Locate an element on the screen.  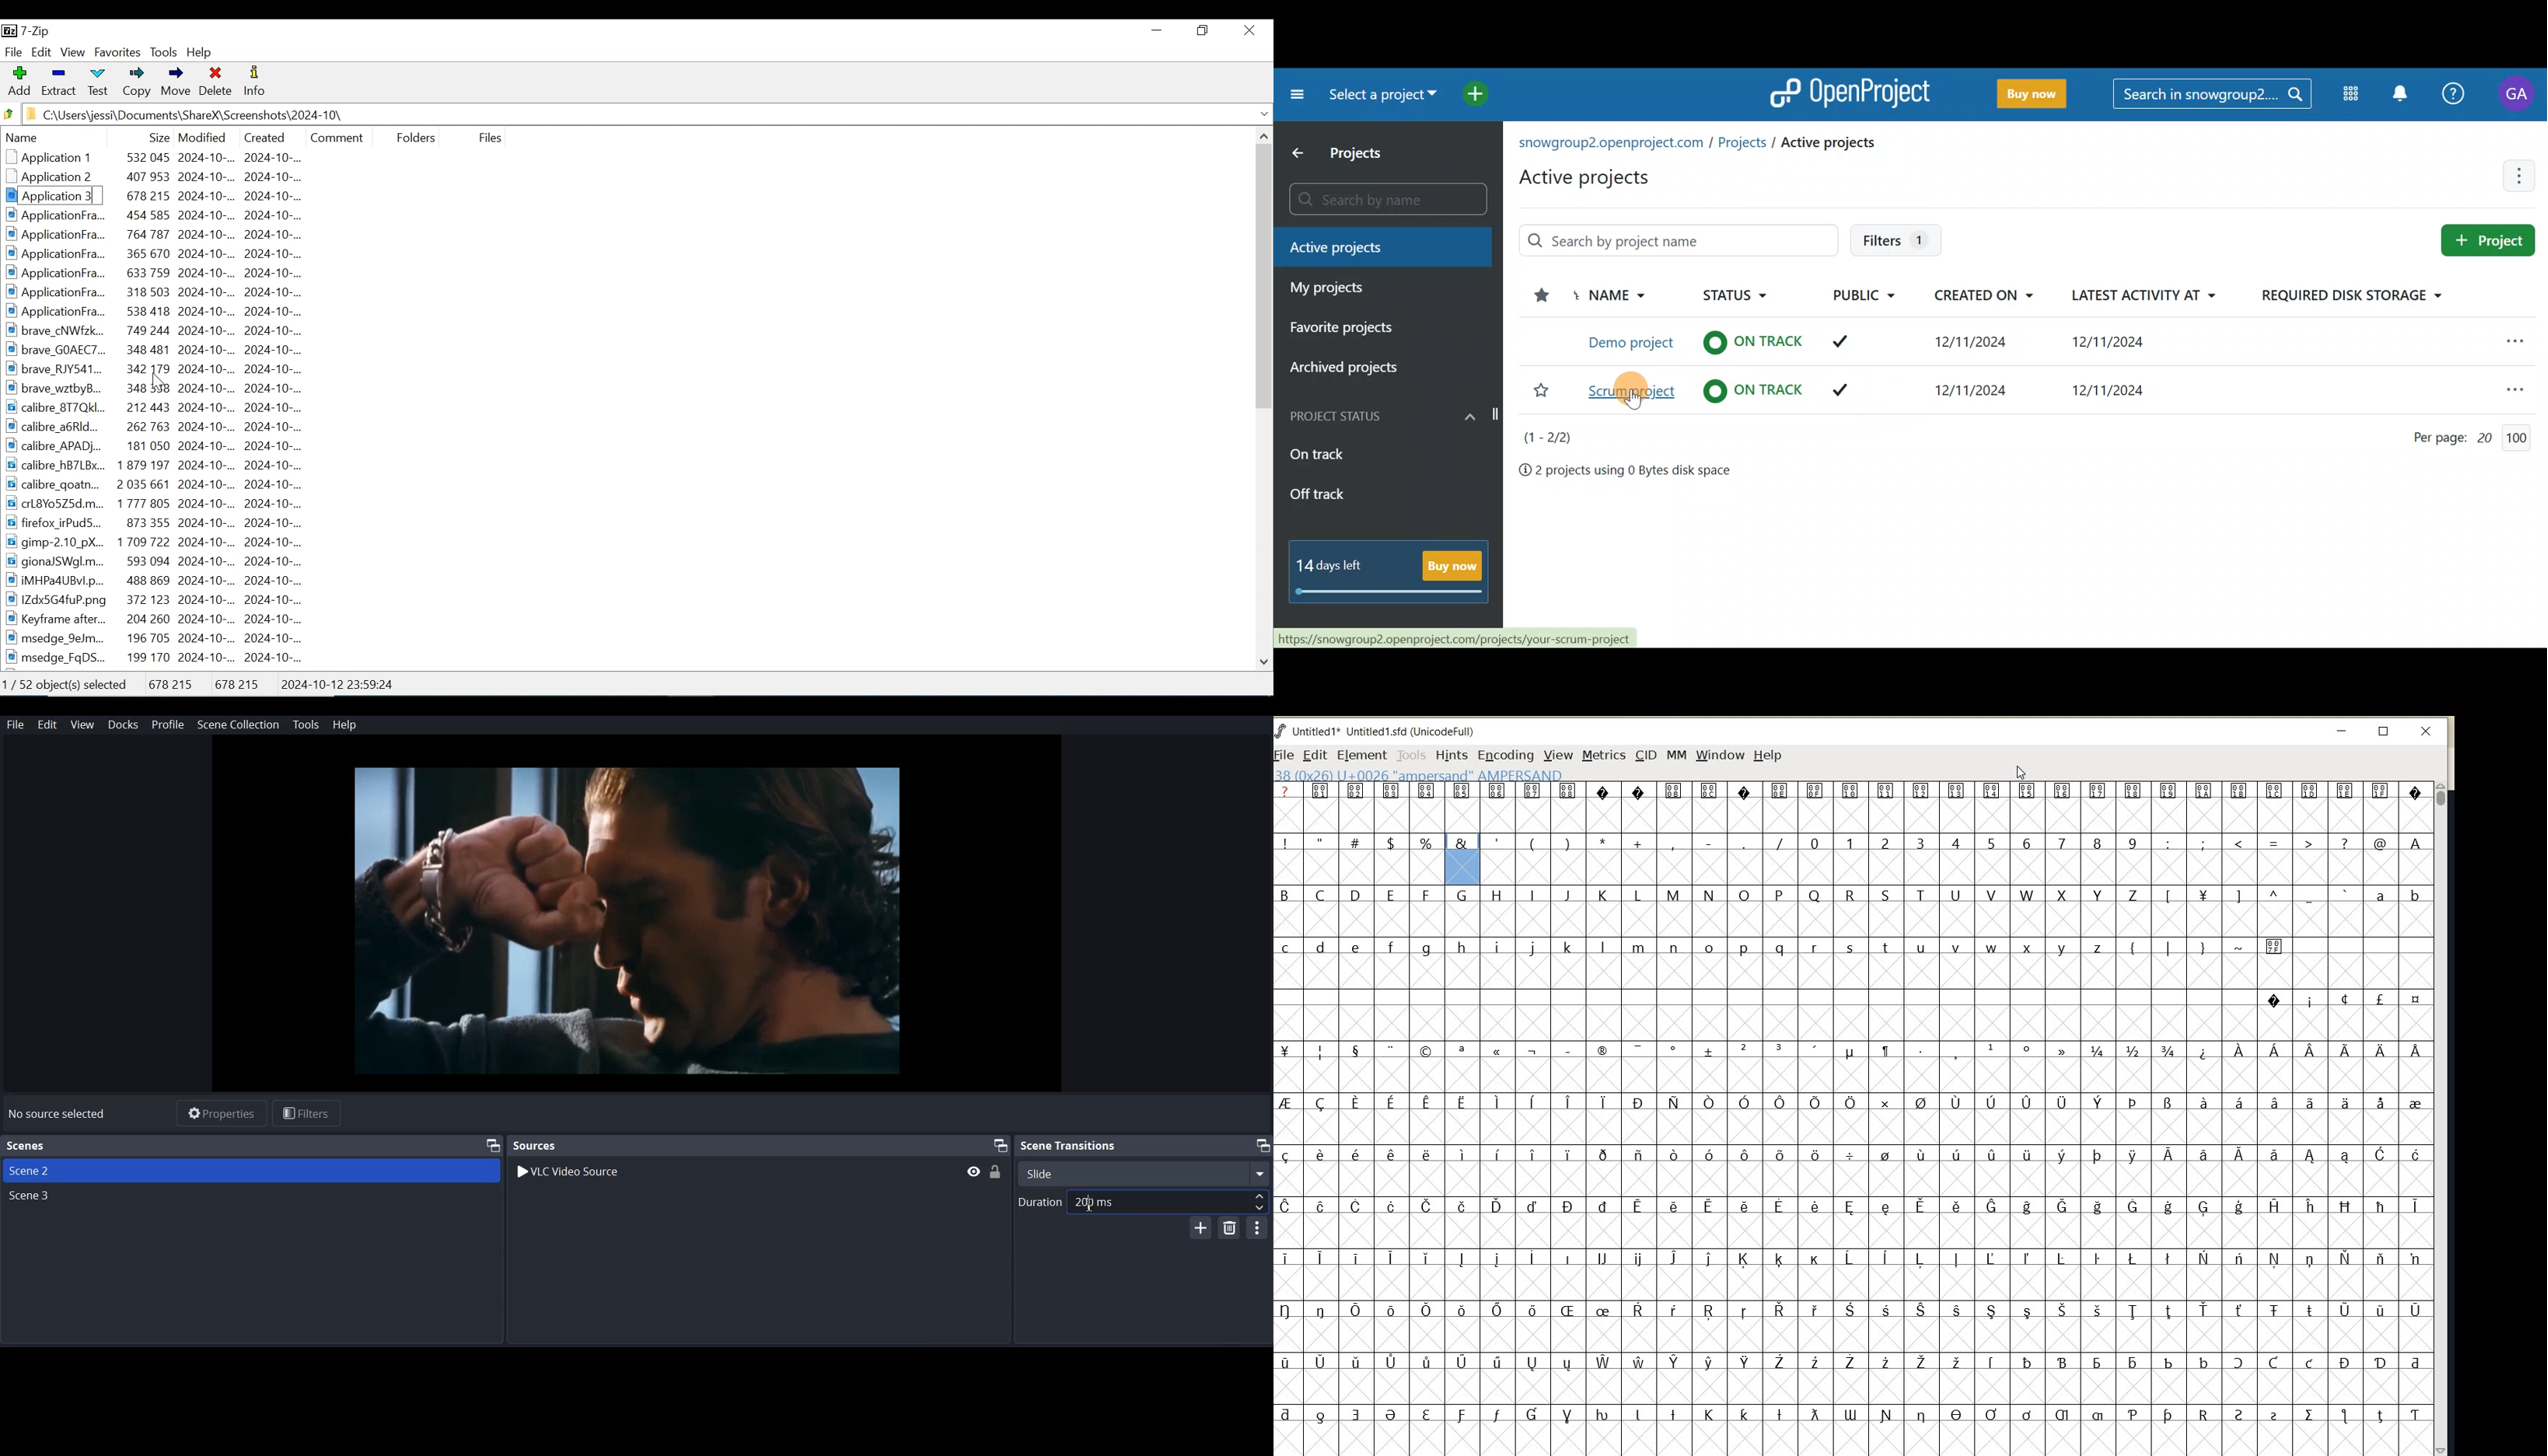
hide/display is located at coordinates (974, 1172).